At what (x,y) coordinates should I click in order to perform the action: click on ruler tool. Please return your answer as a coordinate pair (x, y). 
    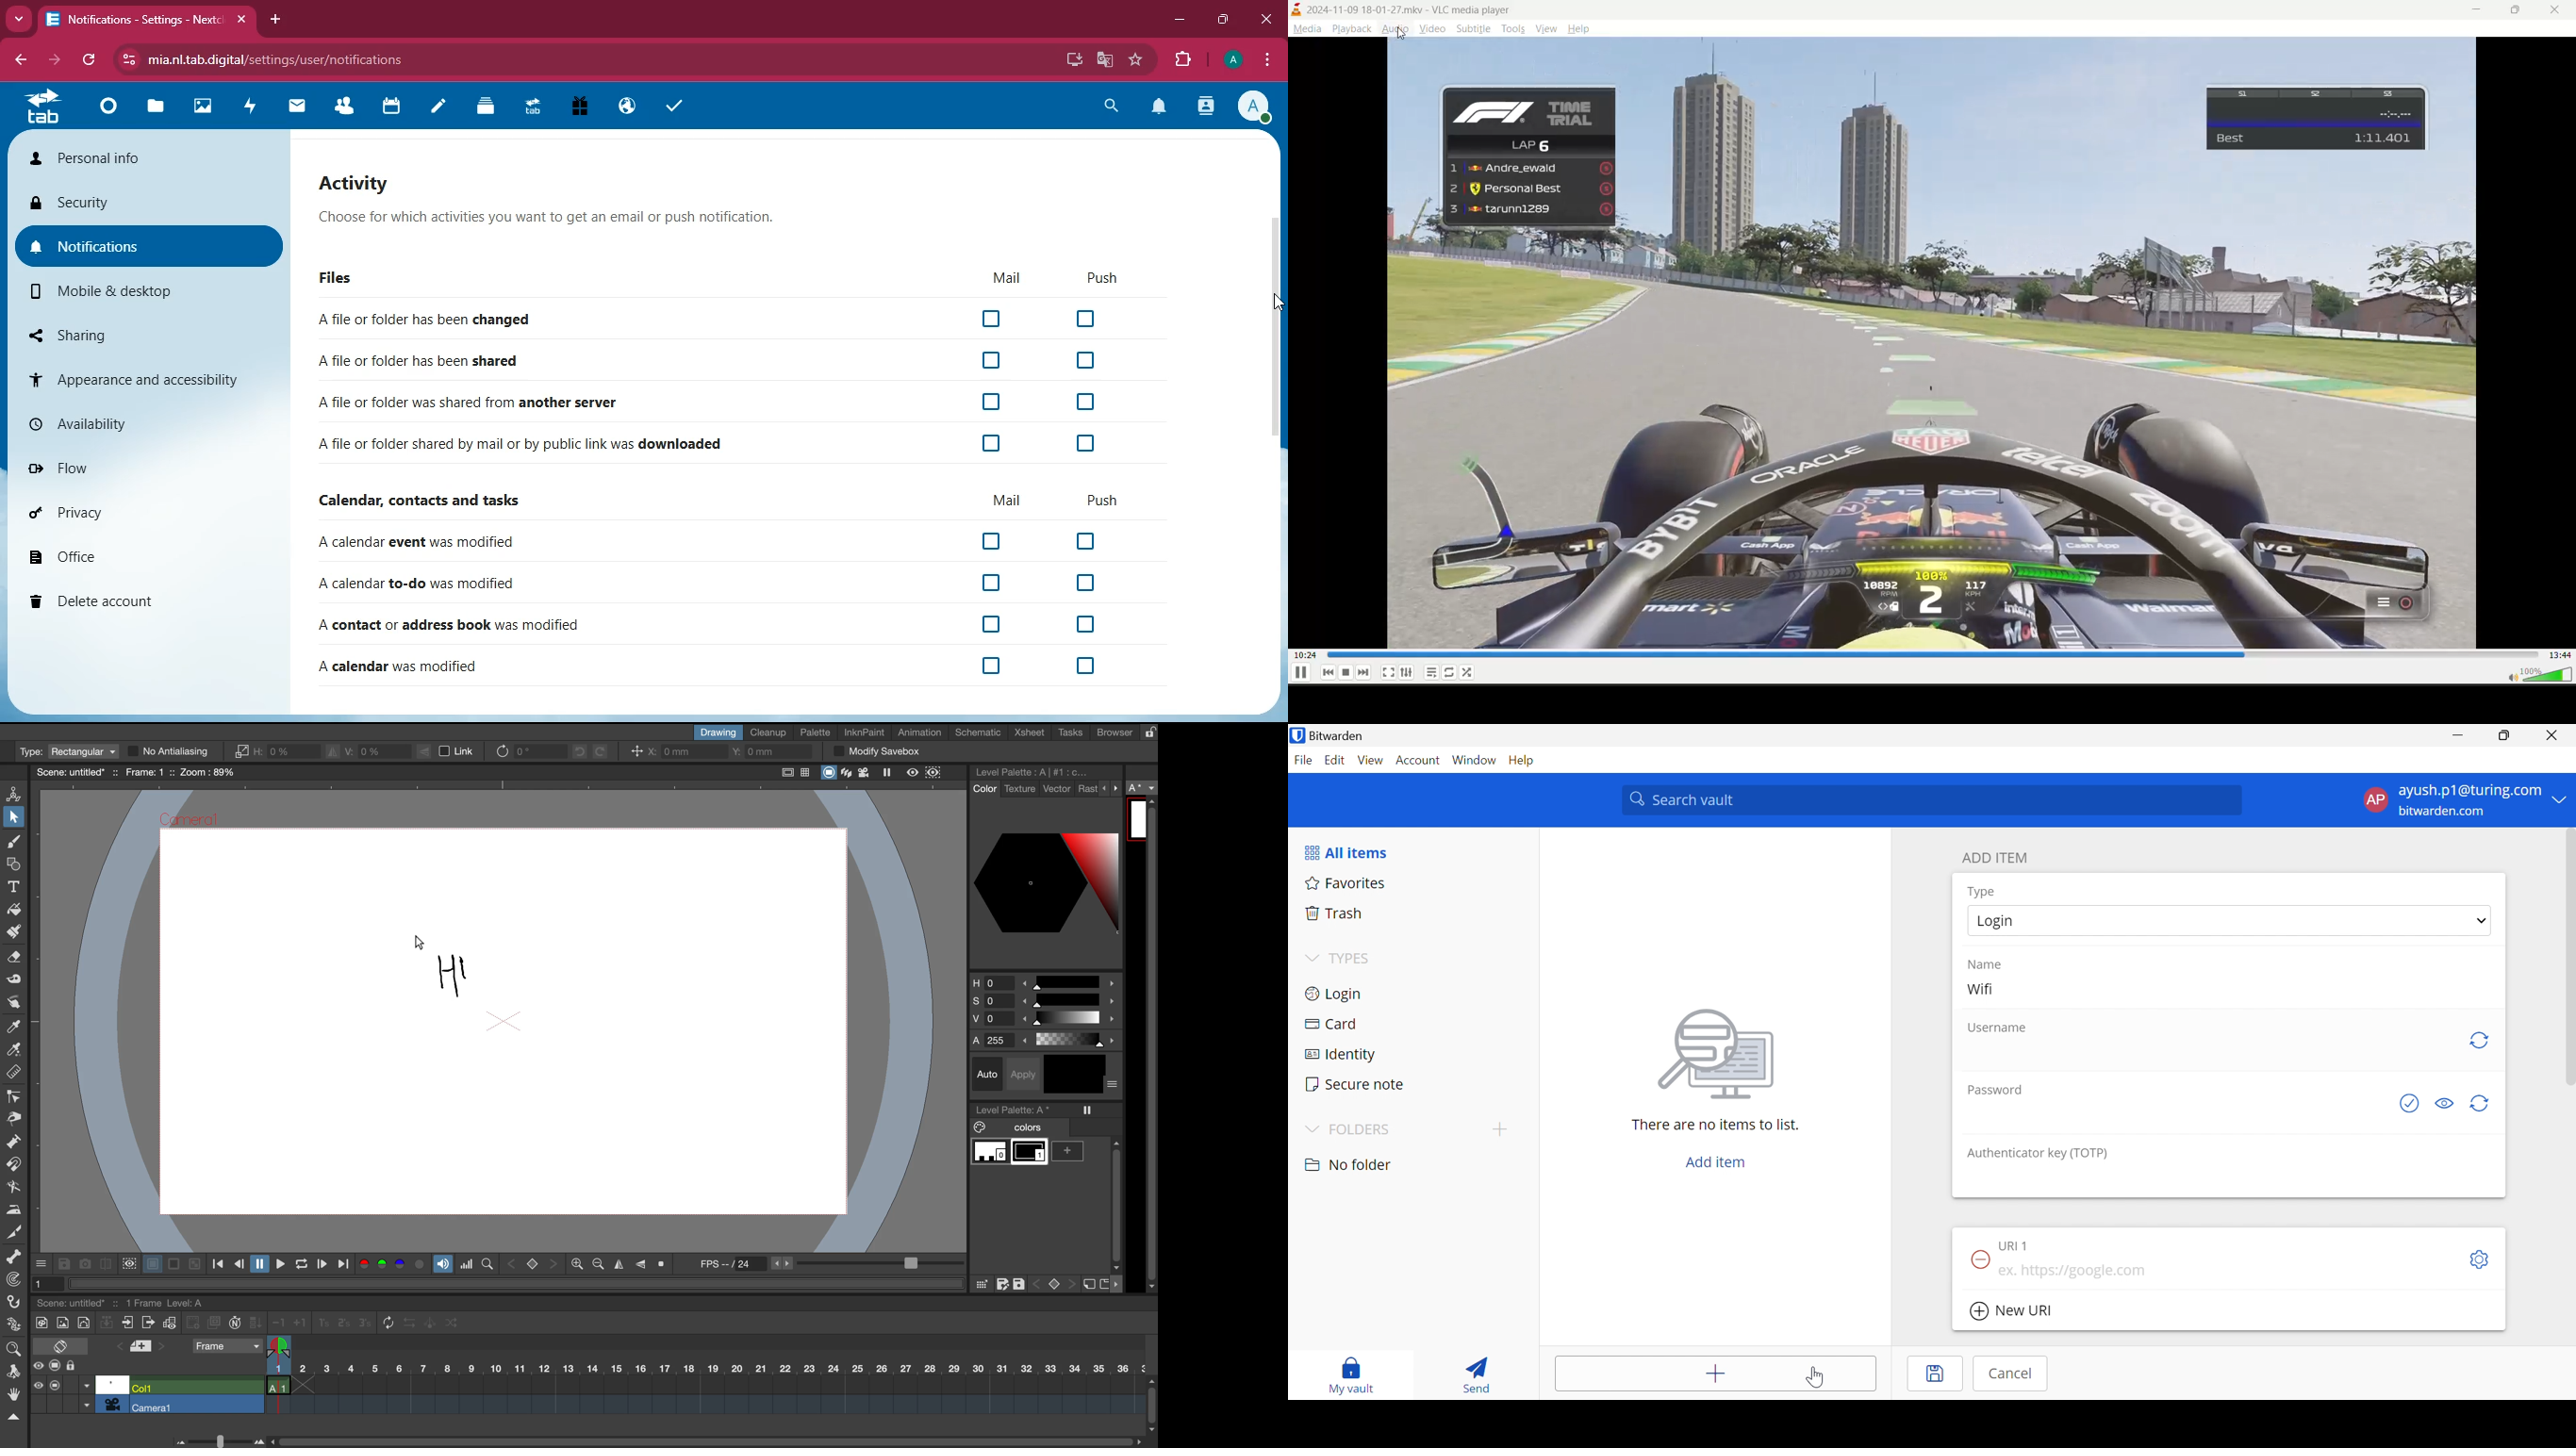
    Looking at the image, I should click on (14, 1074).